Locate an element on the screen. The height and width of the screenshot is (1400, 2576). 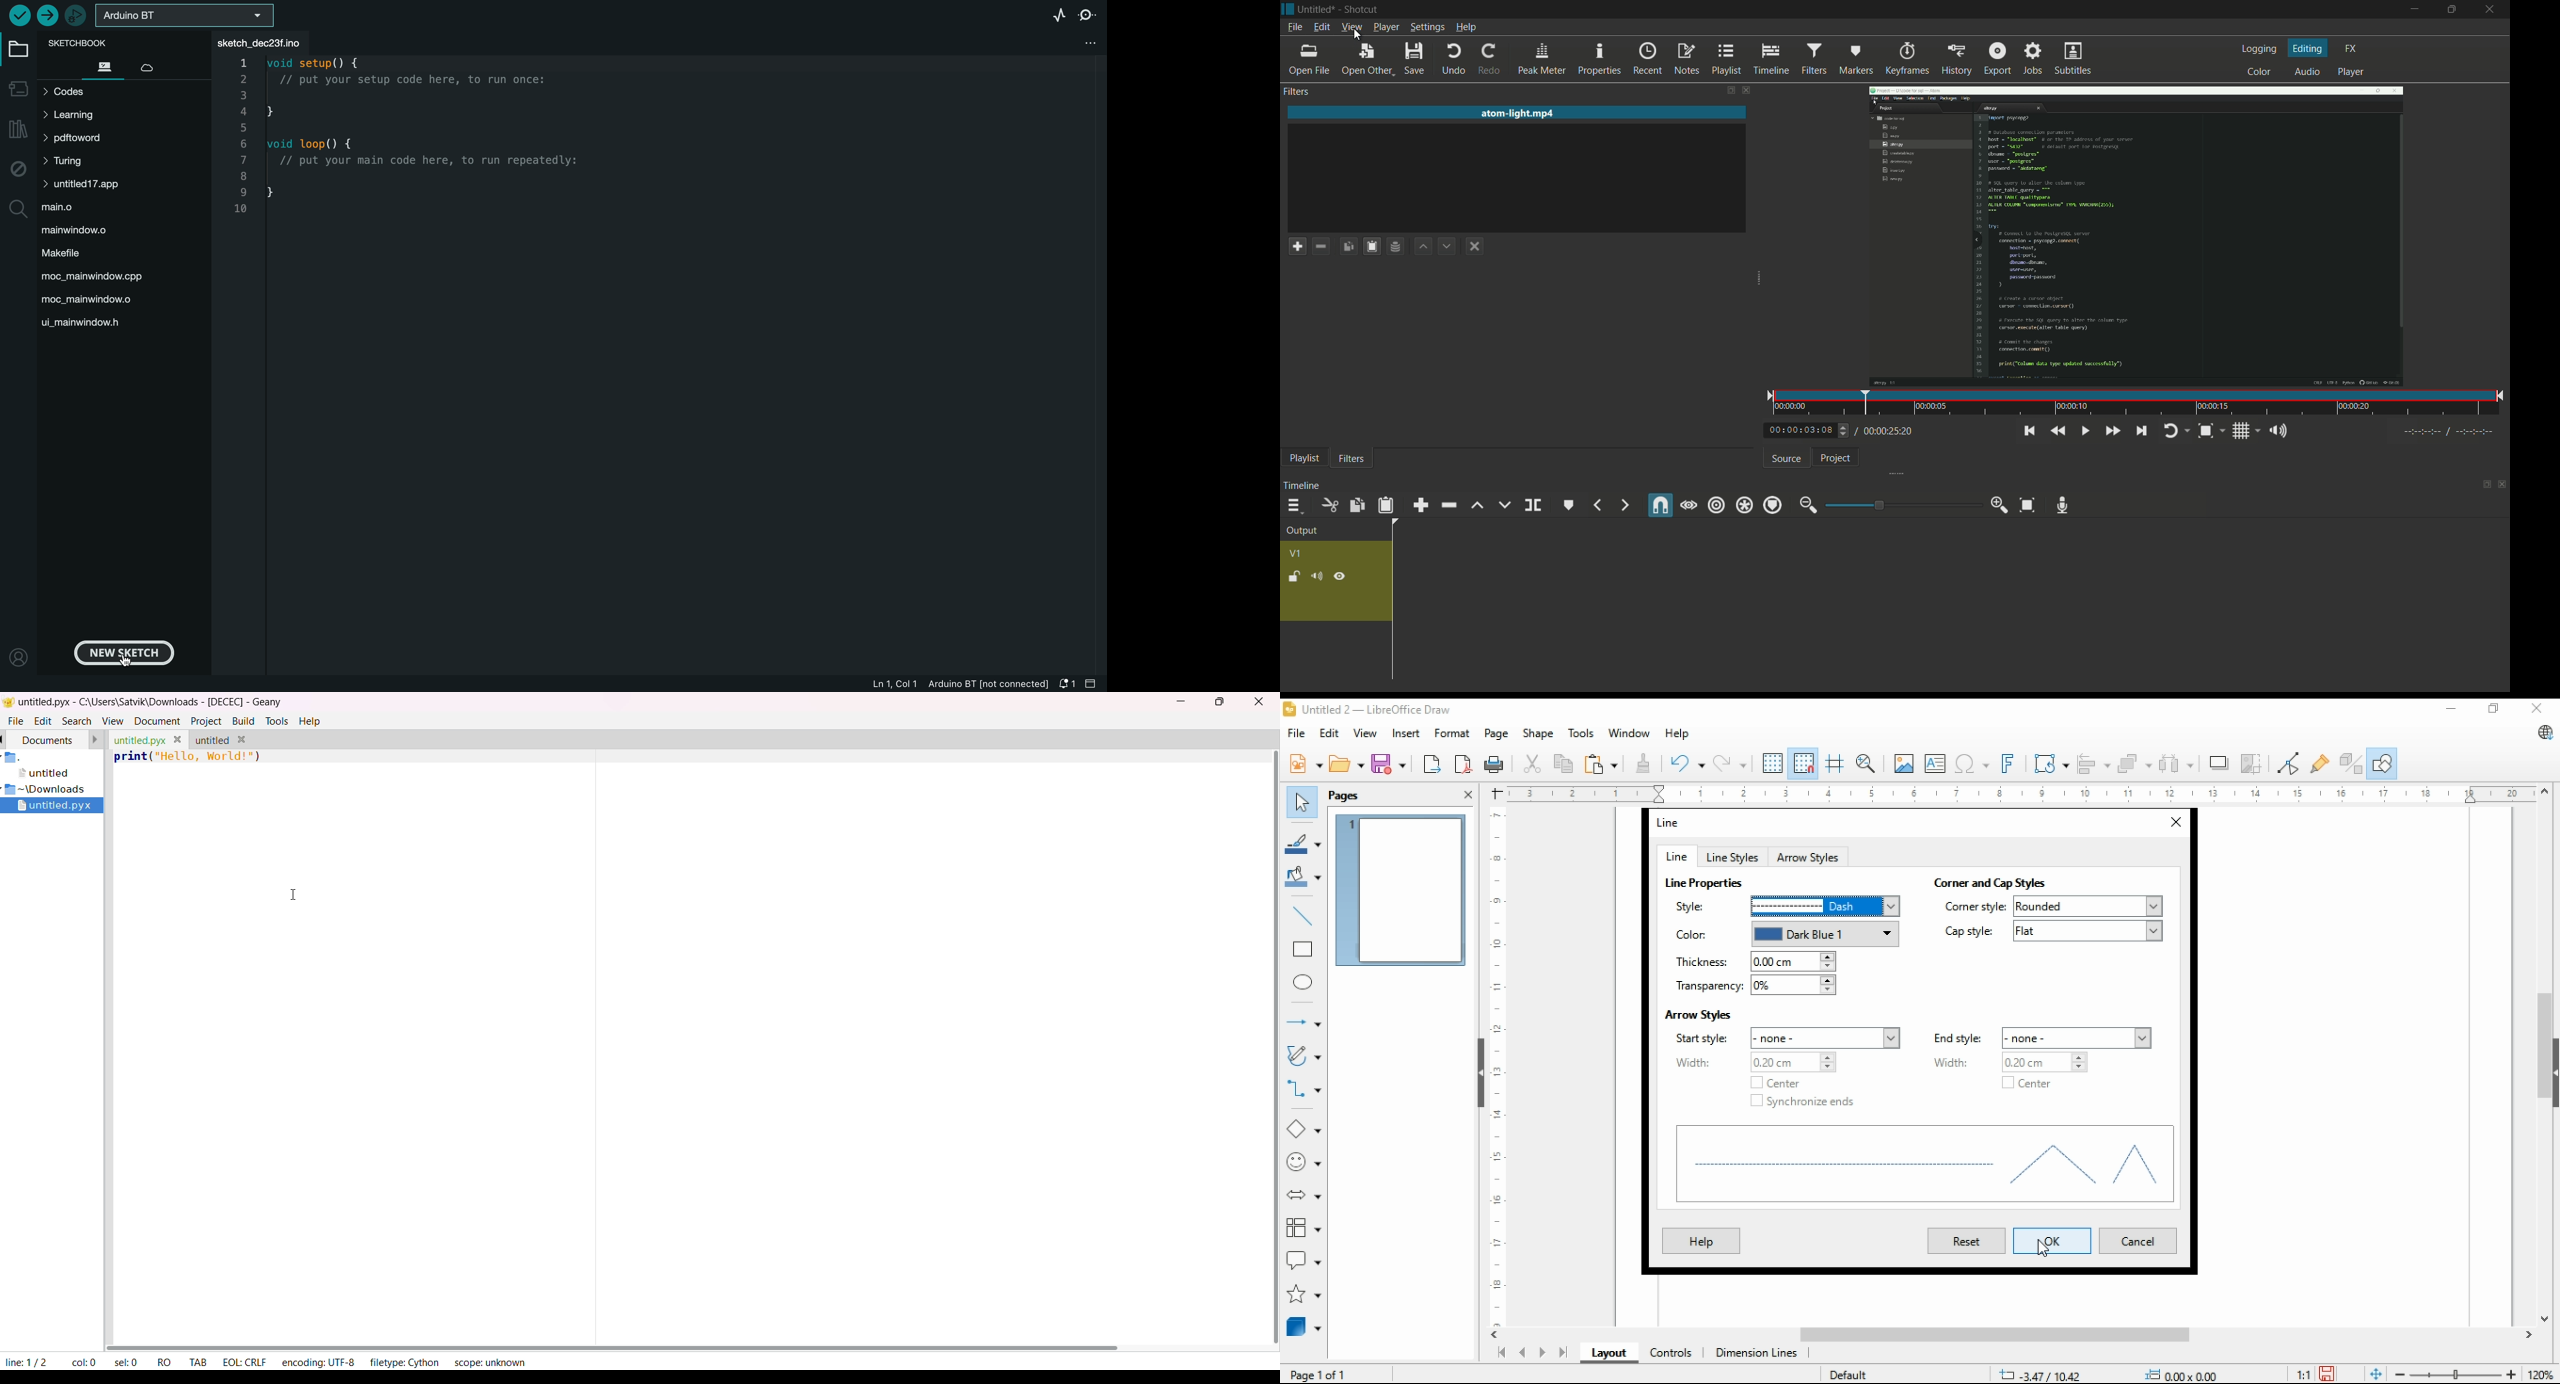
tools is located at coordinates (1580, 733).